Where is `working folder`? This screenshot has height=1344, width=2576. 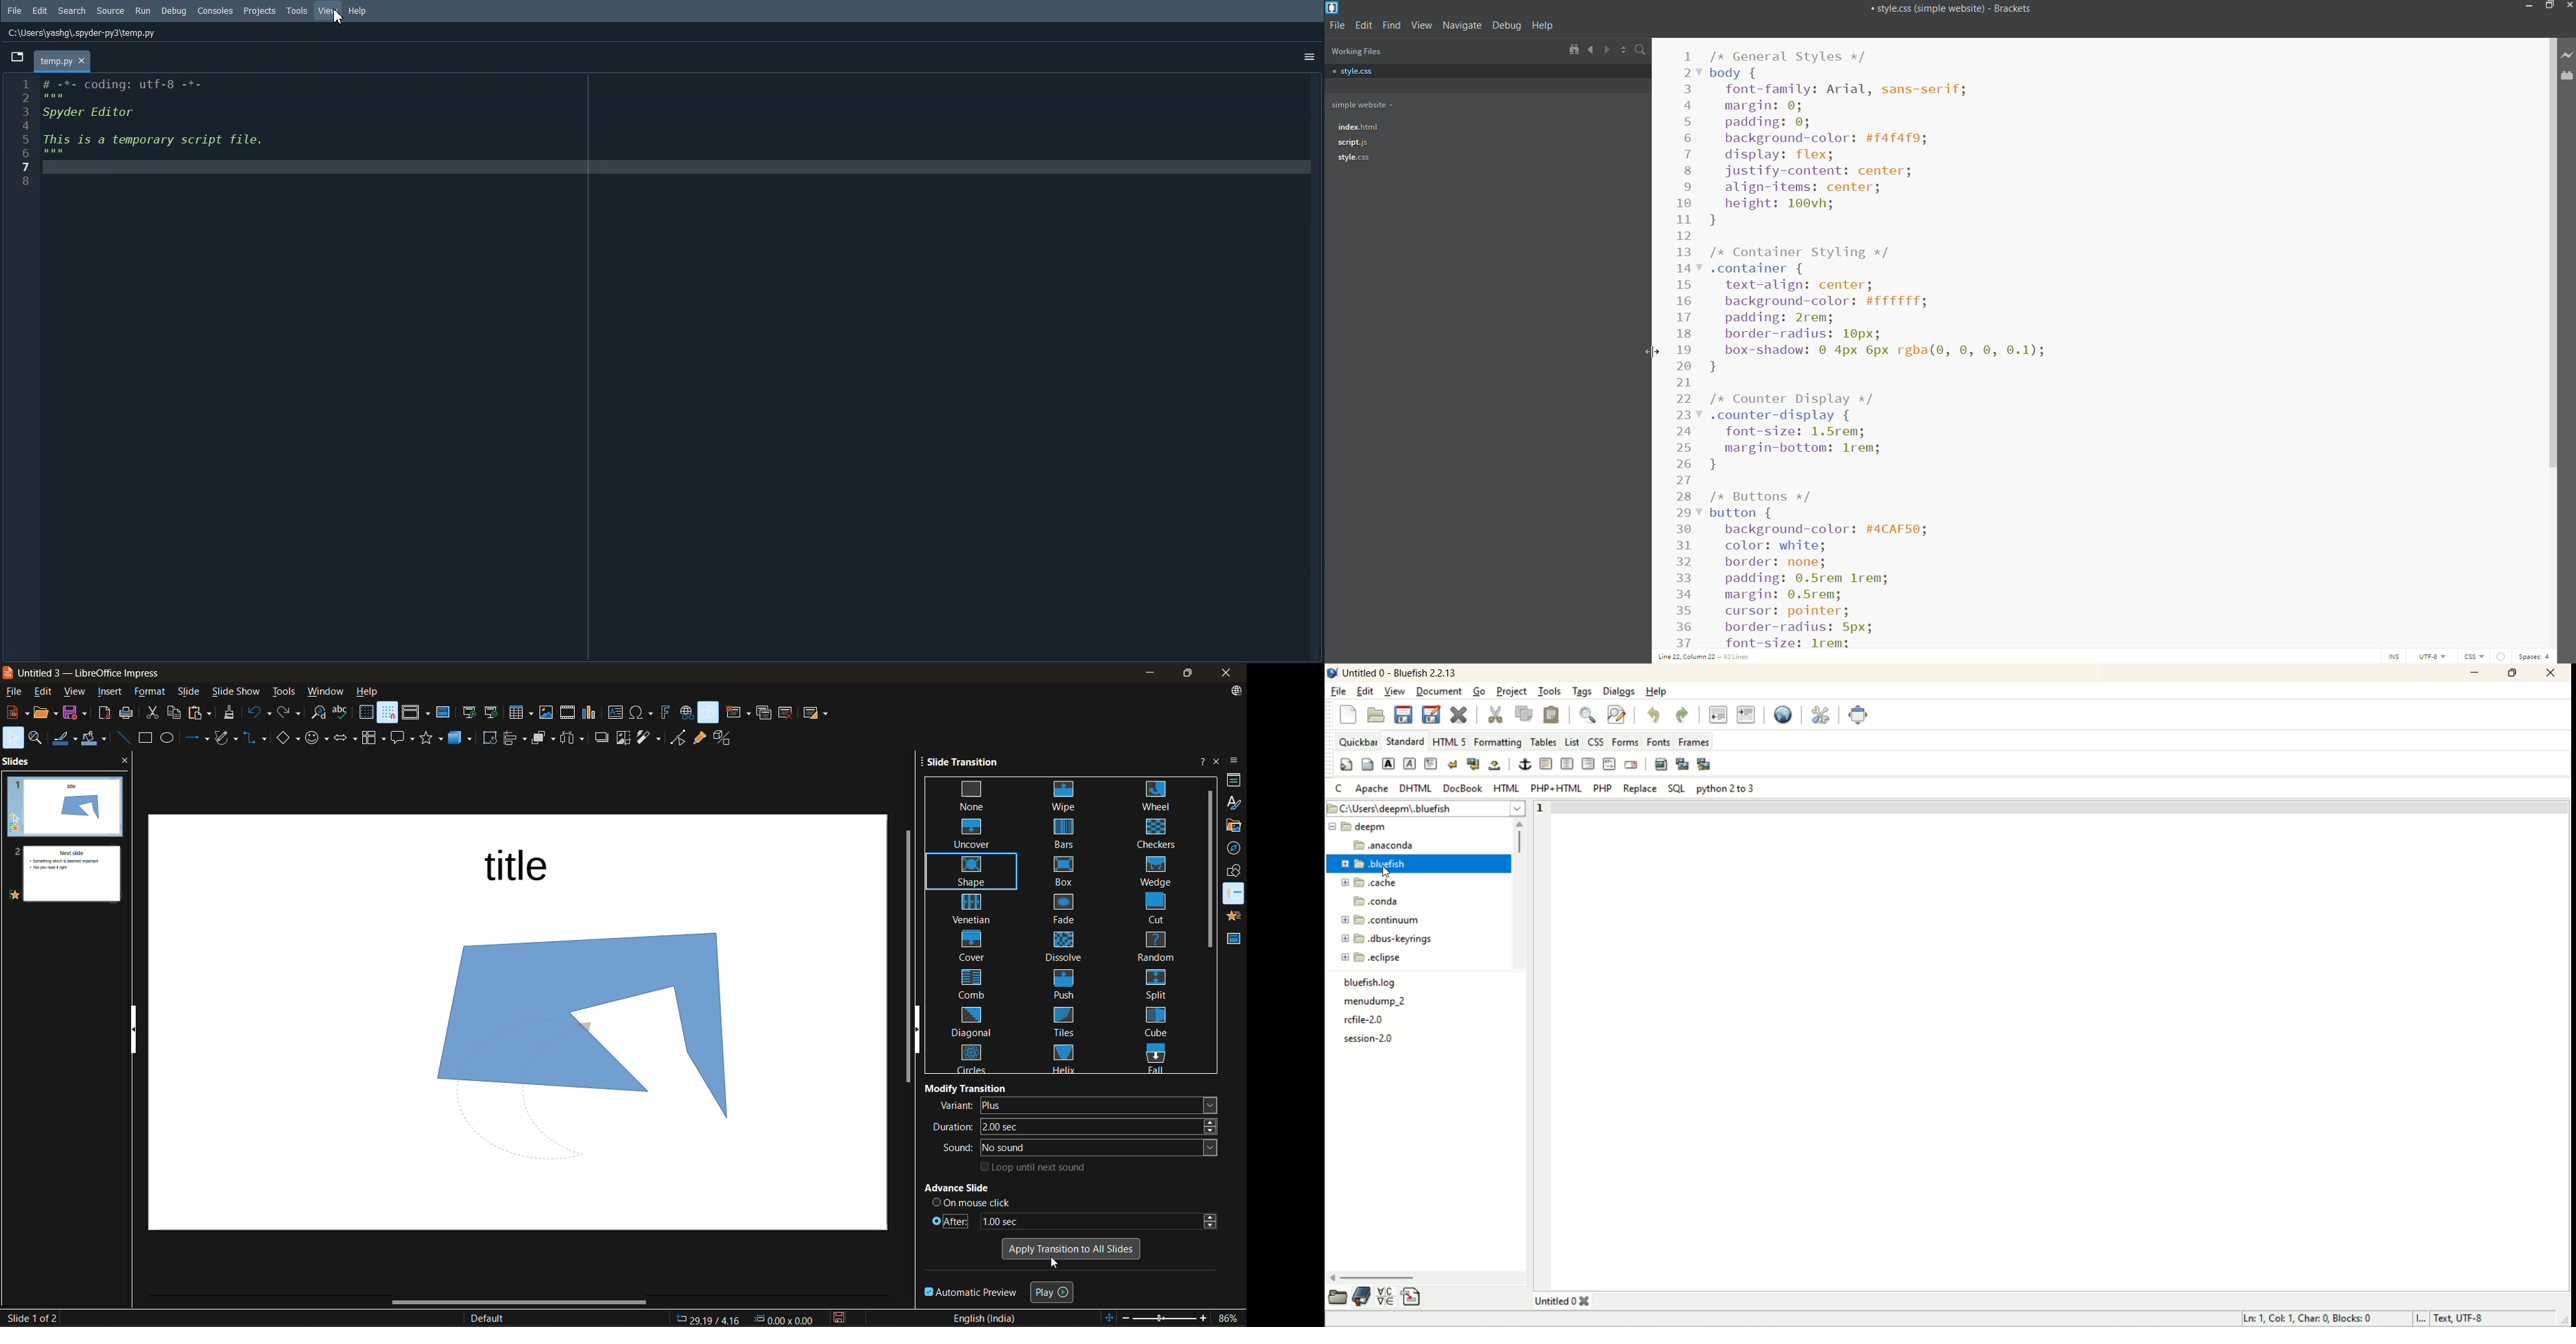
working folder is located at coordinates (1420, 104).